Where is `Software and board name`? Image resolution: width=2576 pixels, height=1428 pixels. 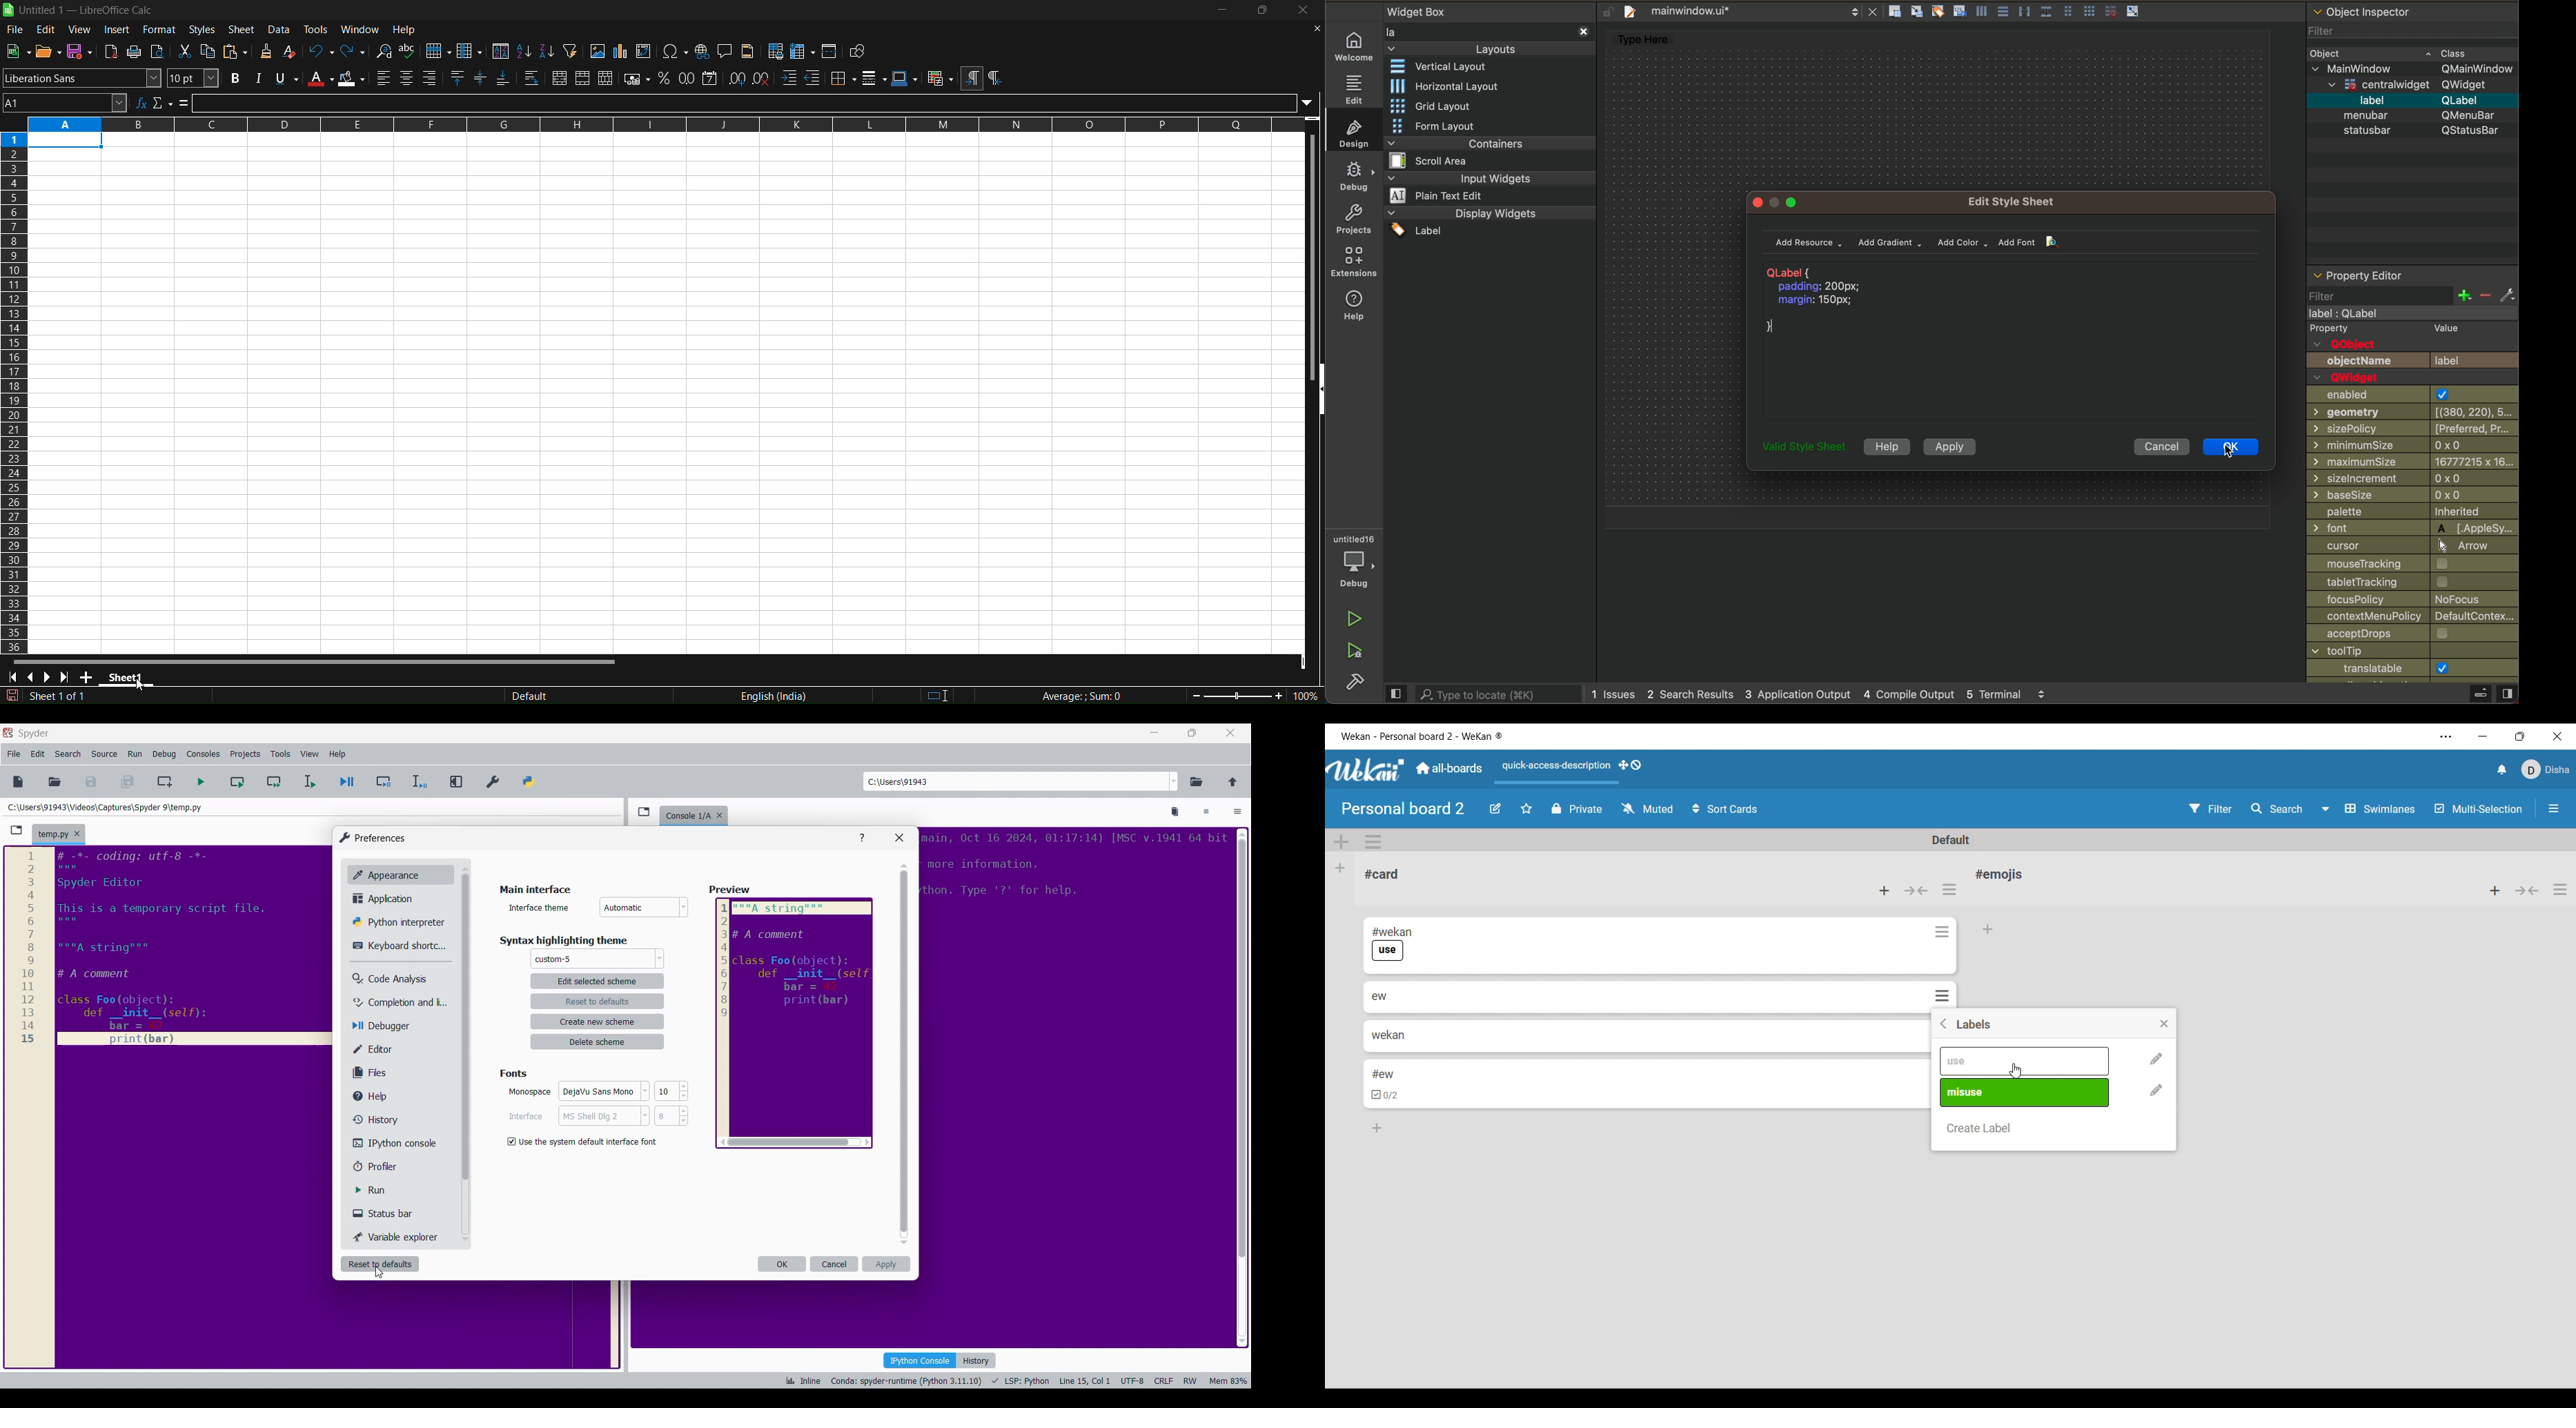 Software and board name is located at coordinates (1421, 736).